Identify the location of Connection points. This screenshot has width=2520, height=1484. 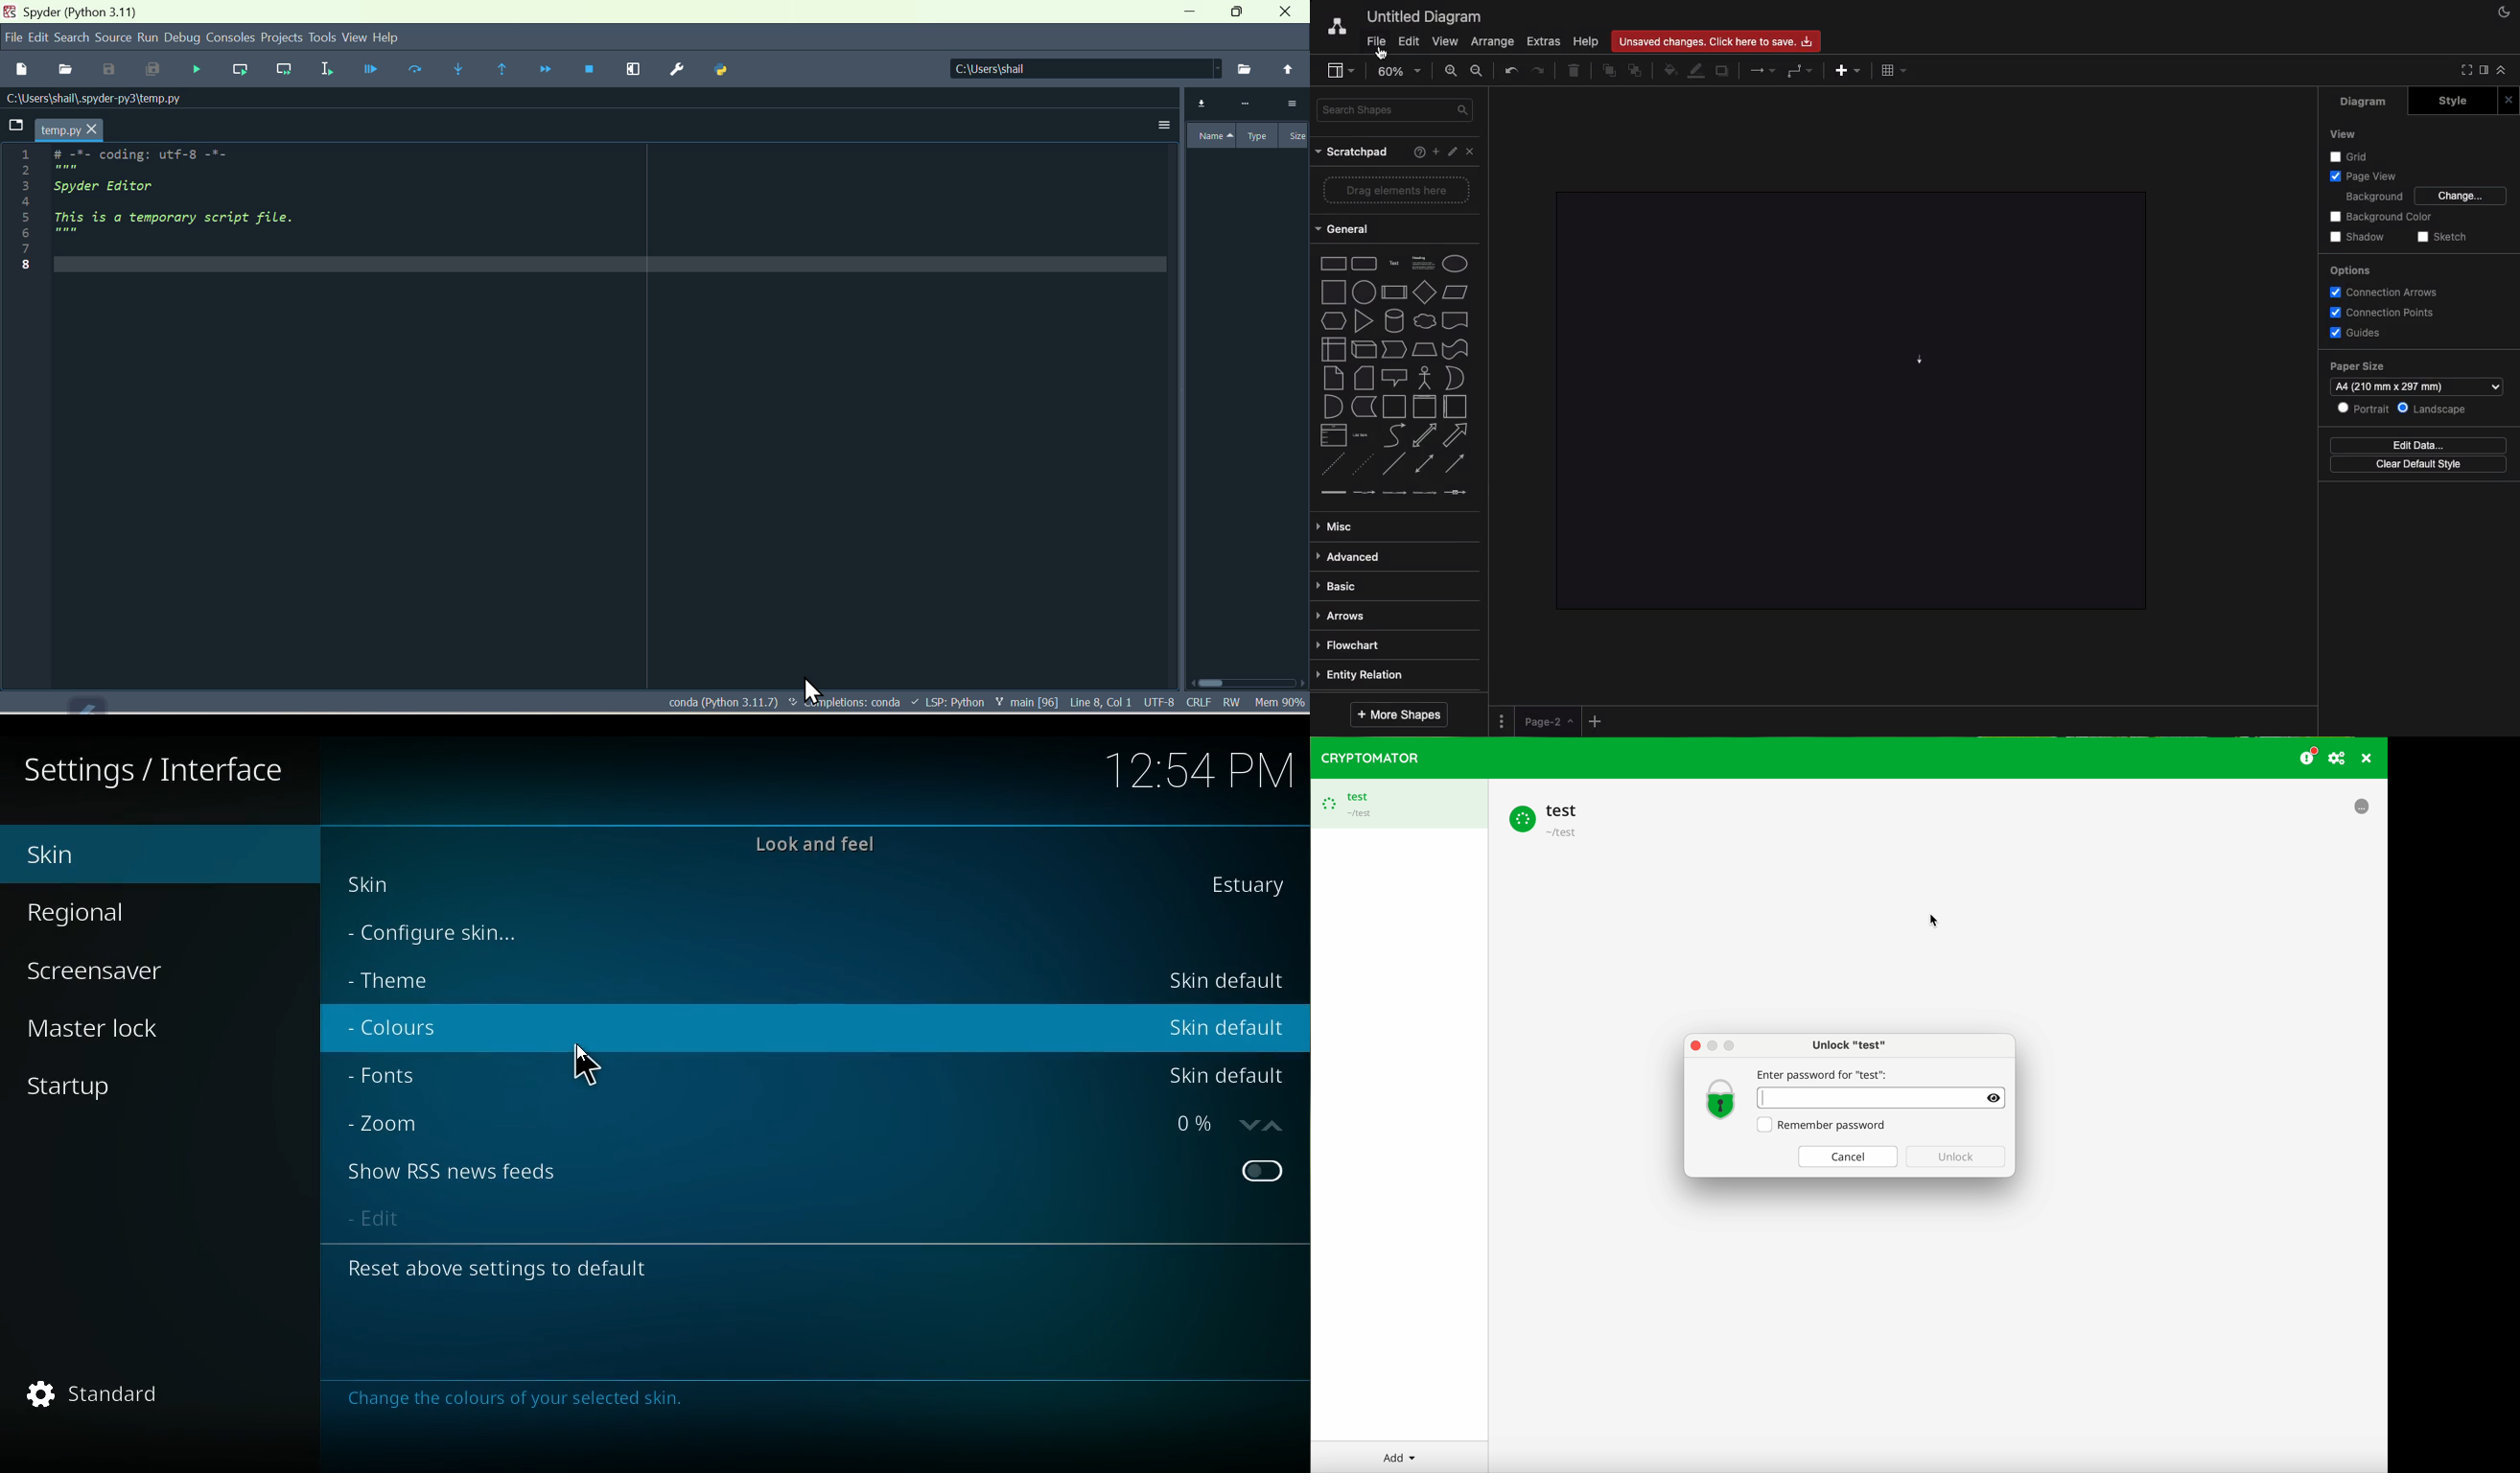
(2381, 312).